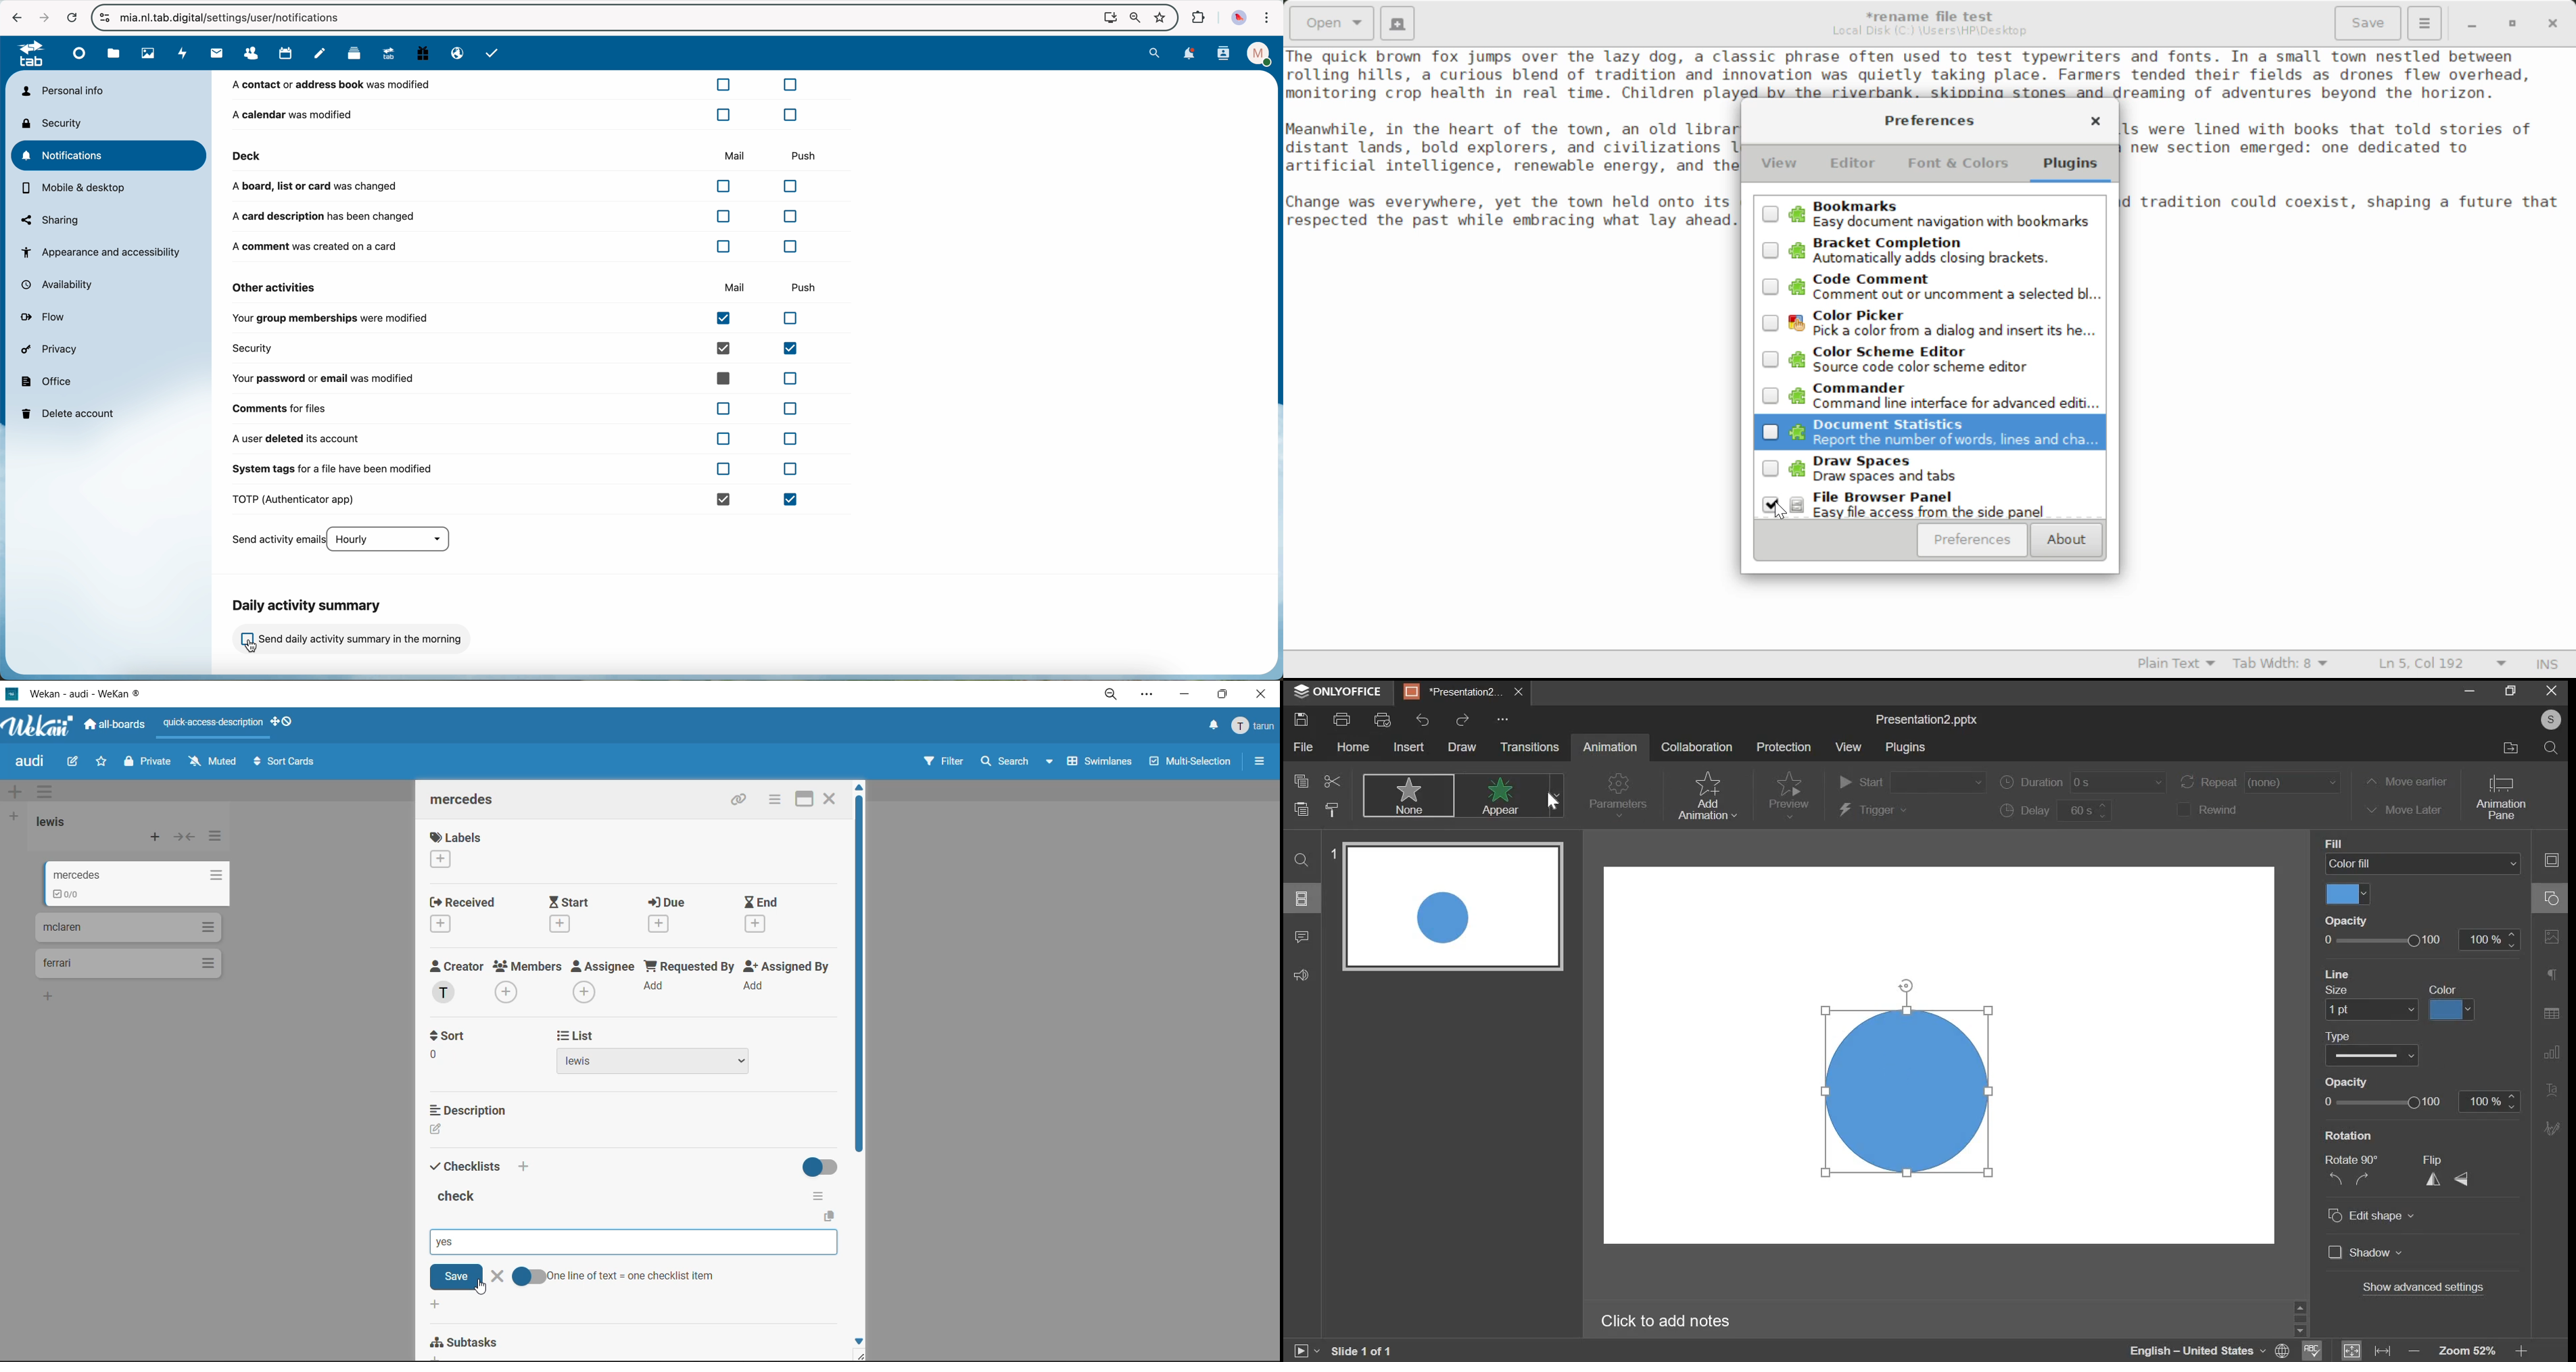 This screenshot has width=2576, height=1372. I want to click on zoom, so click(1116, 698).